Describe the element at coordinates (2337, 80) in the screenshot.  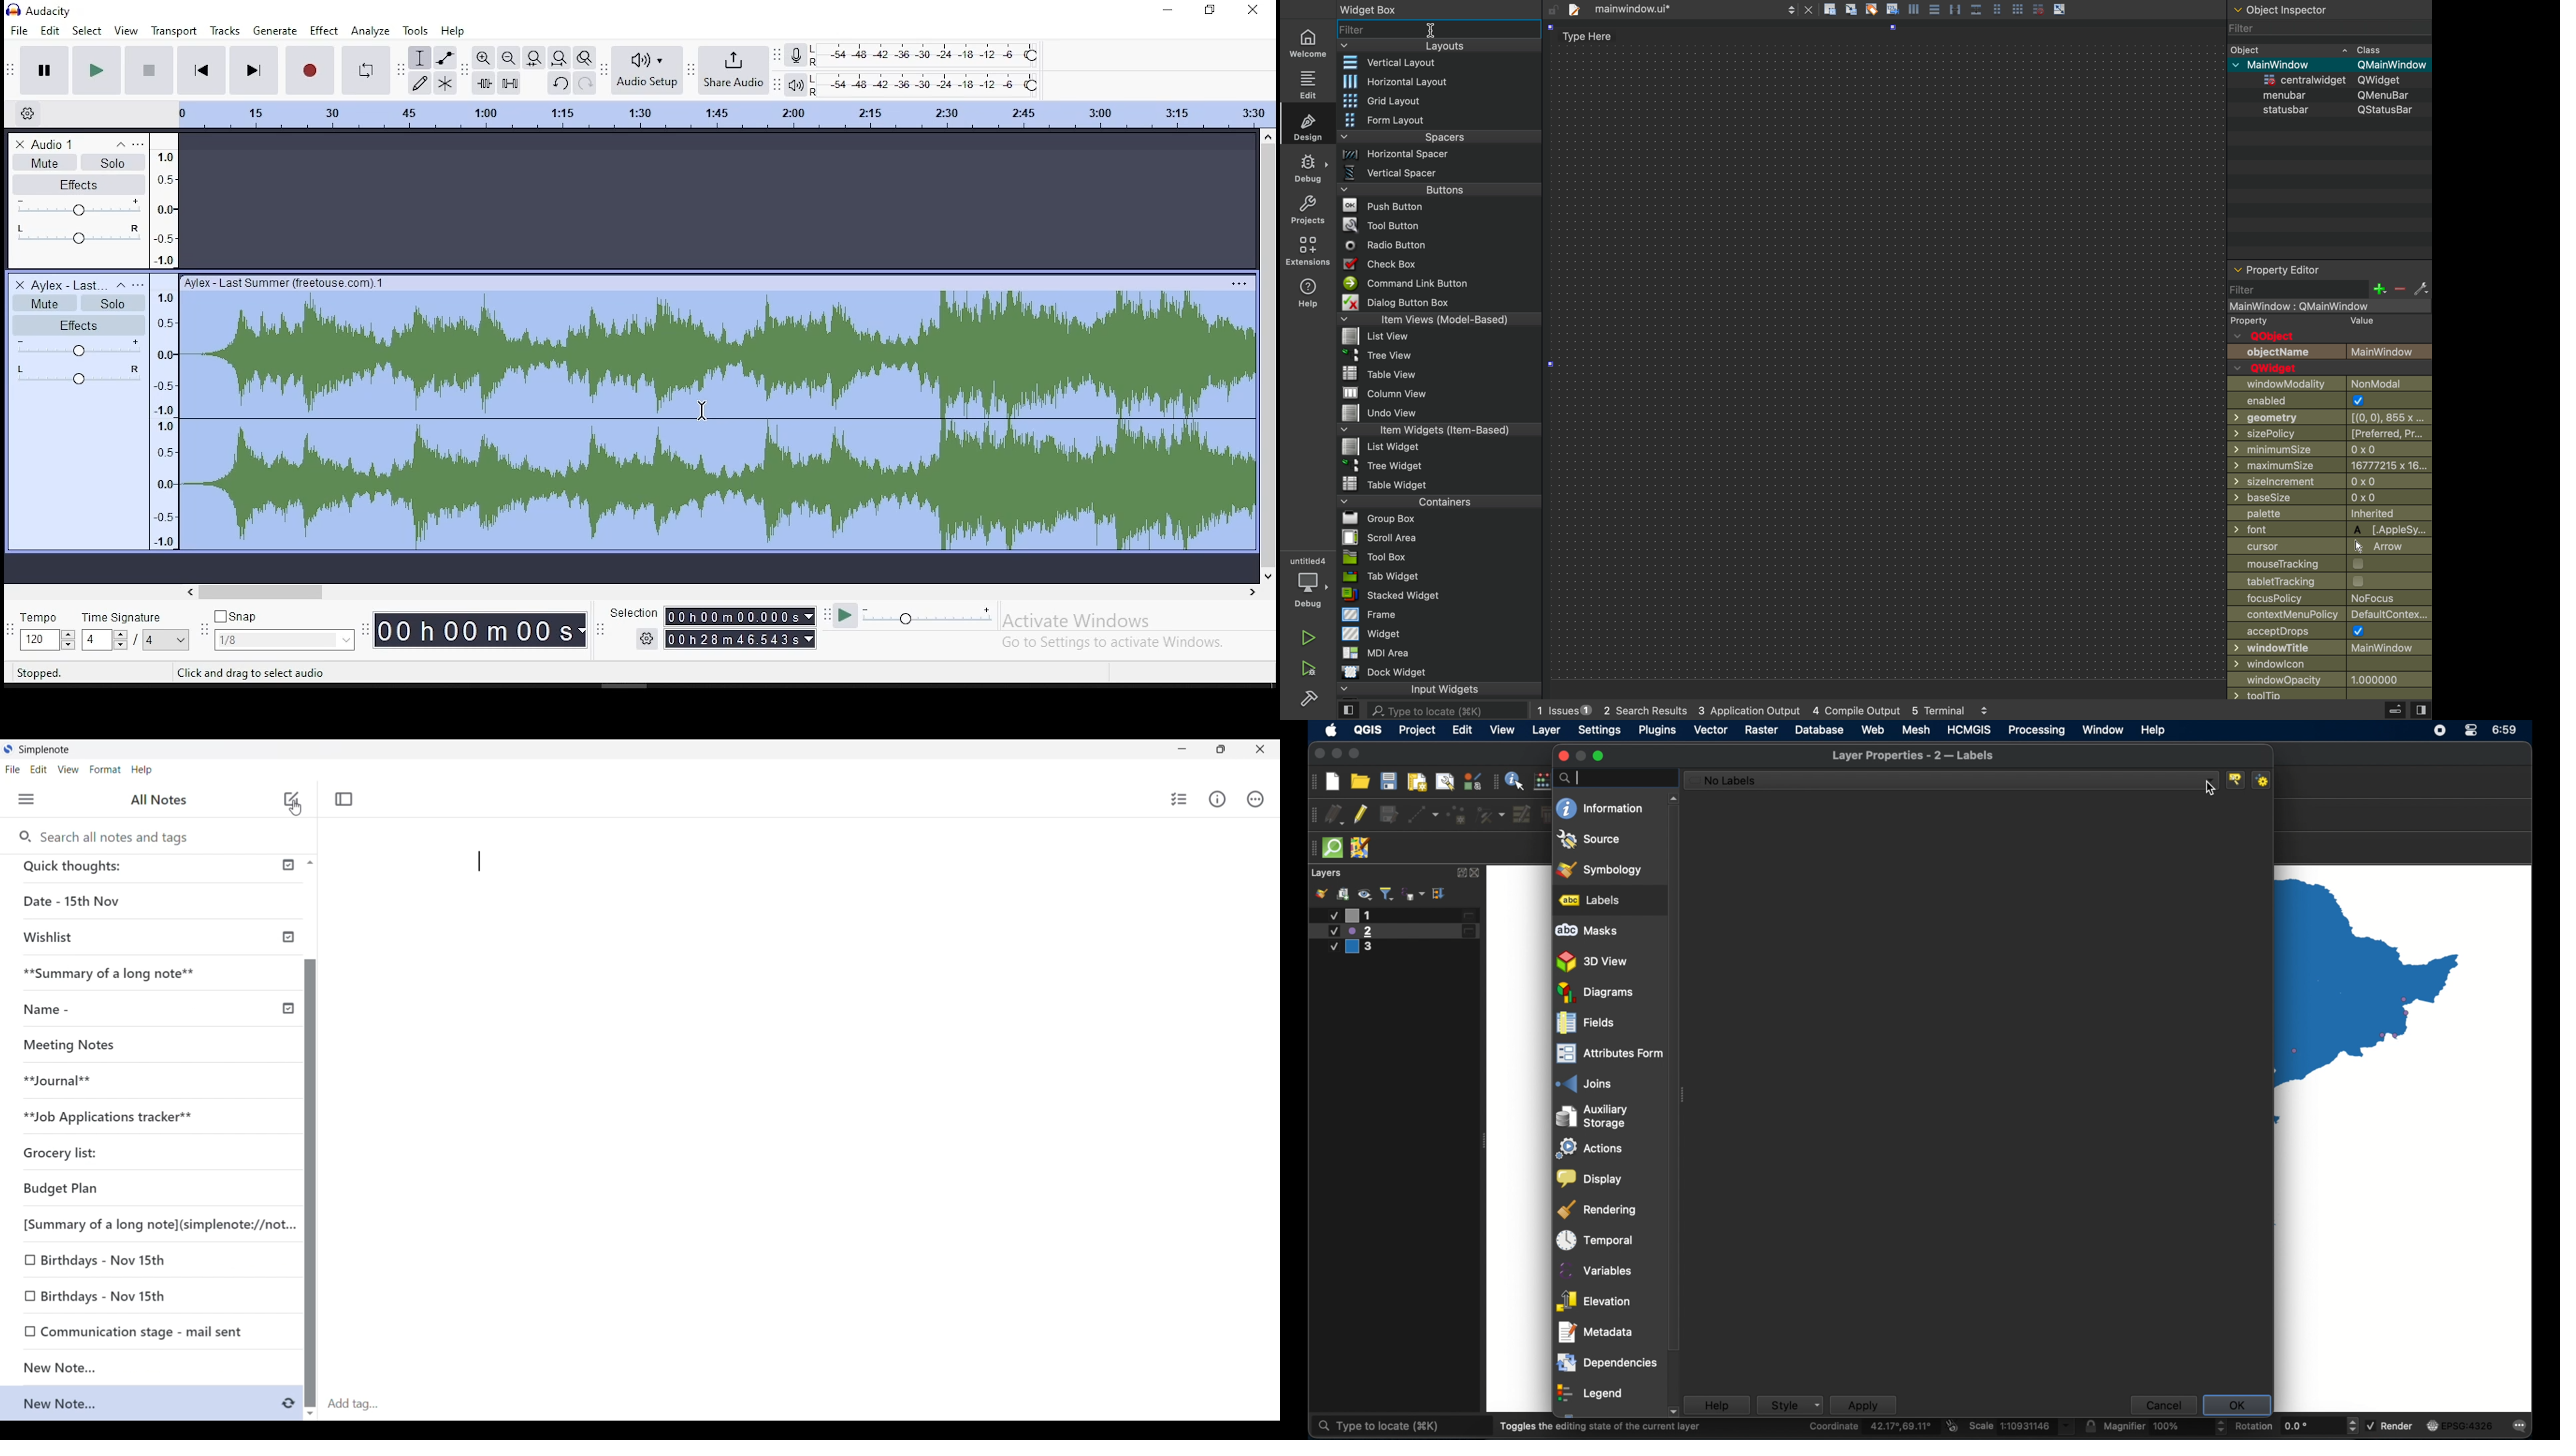
I see `widjget` at that location.